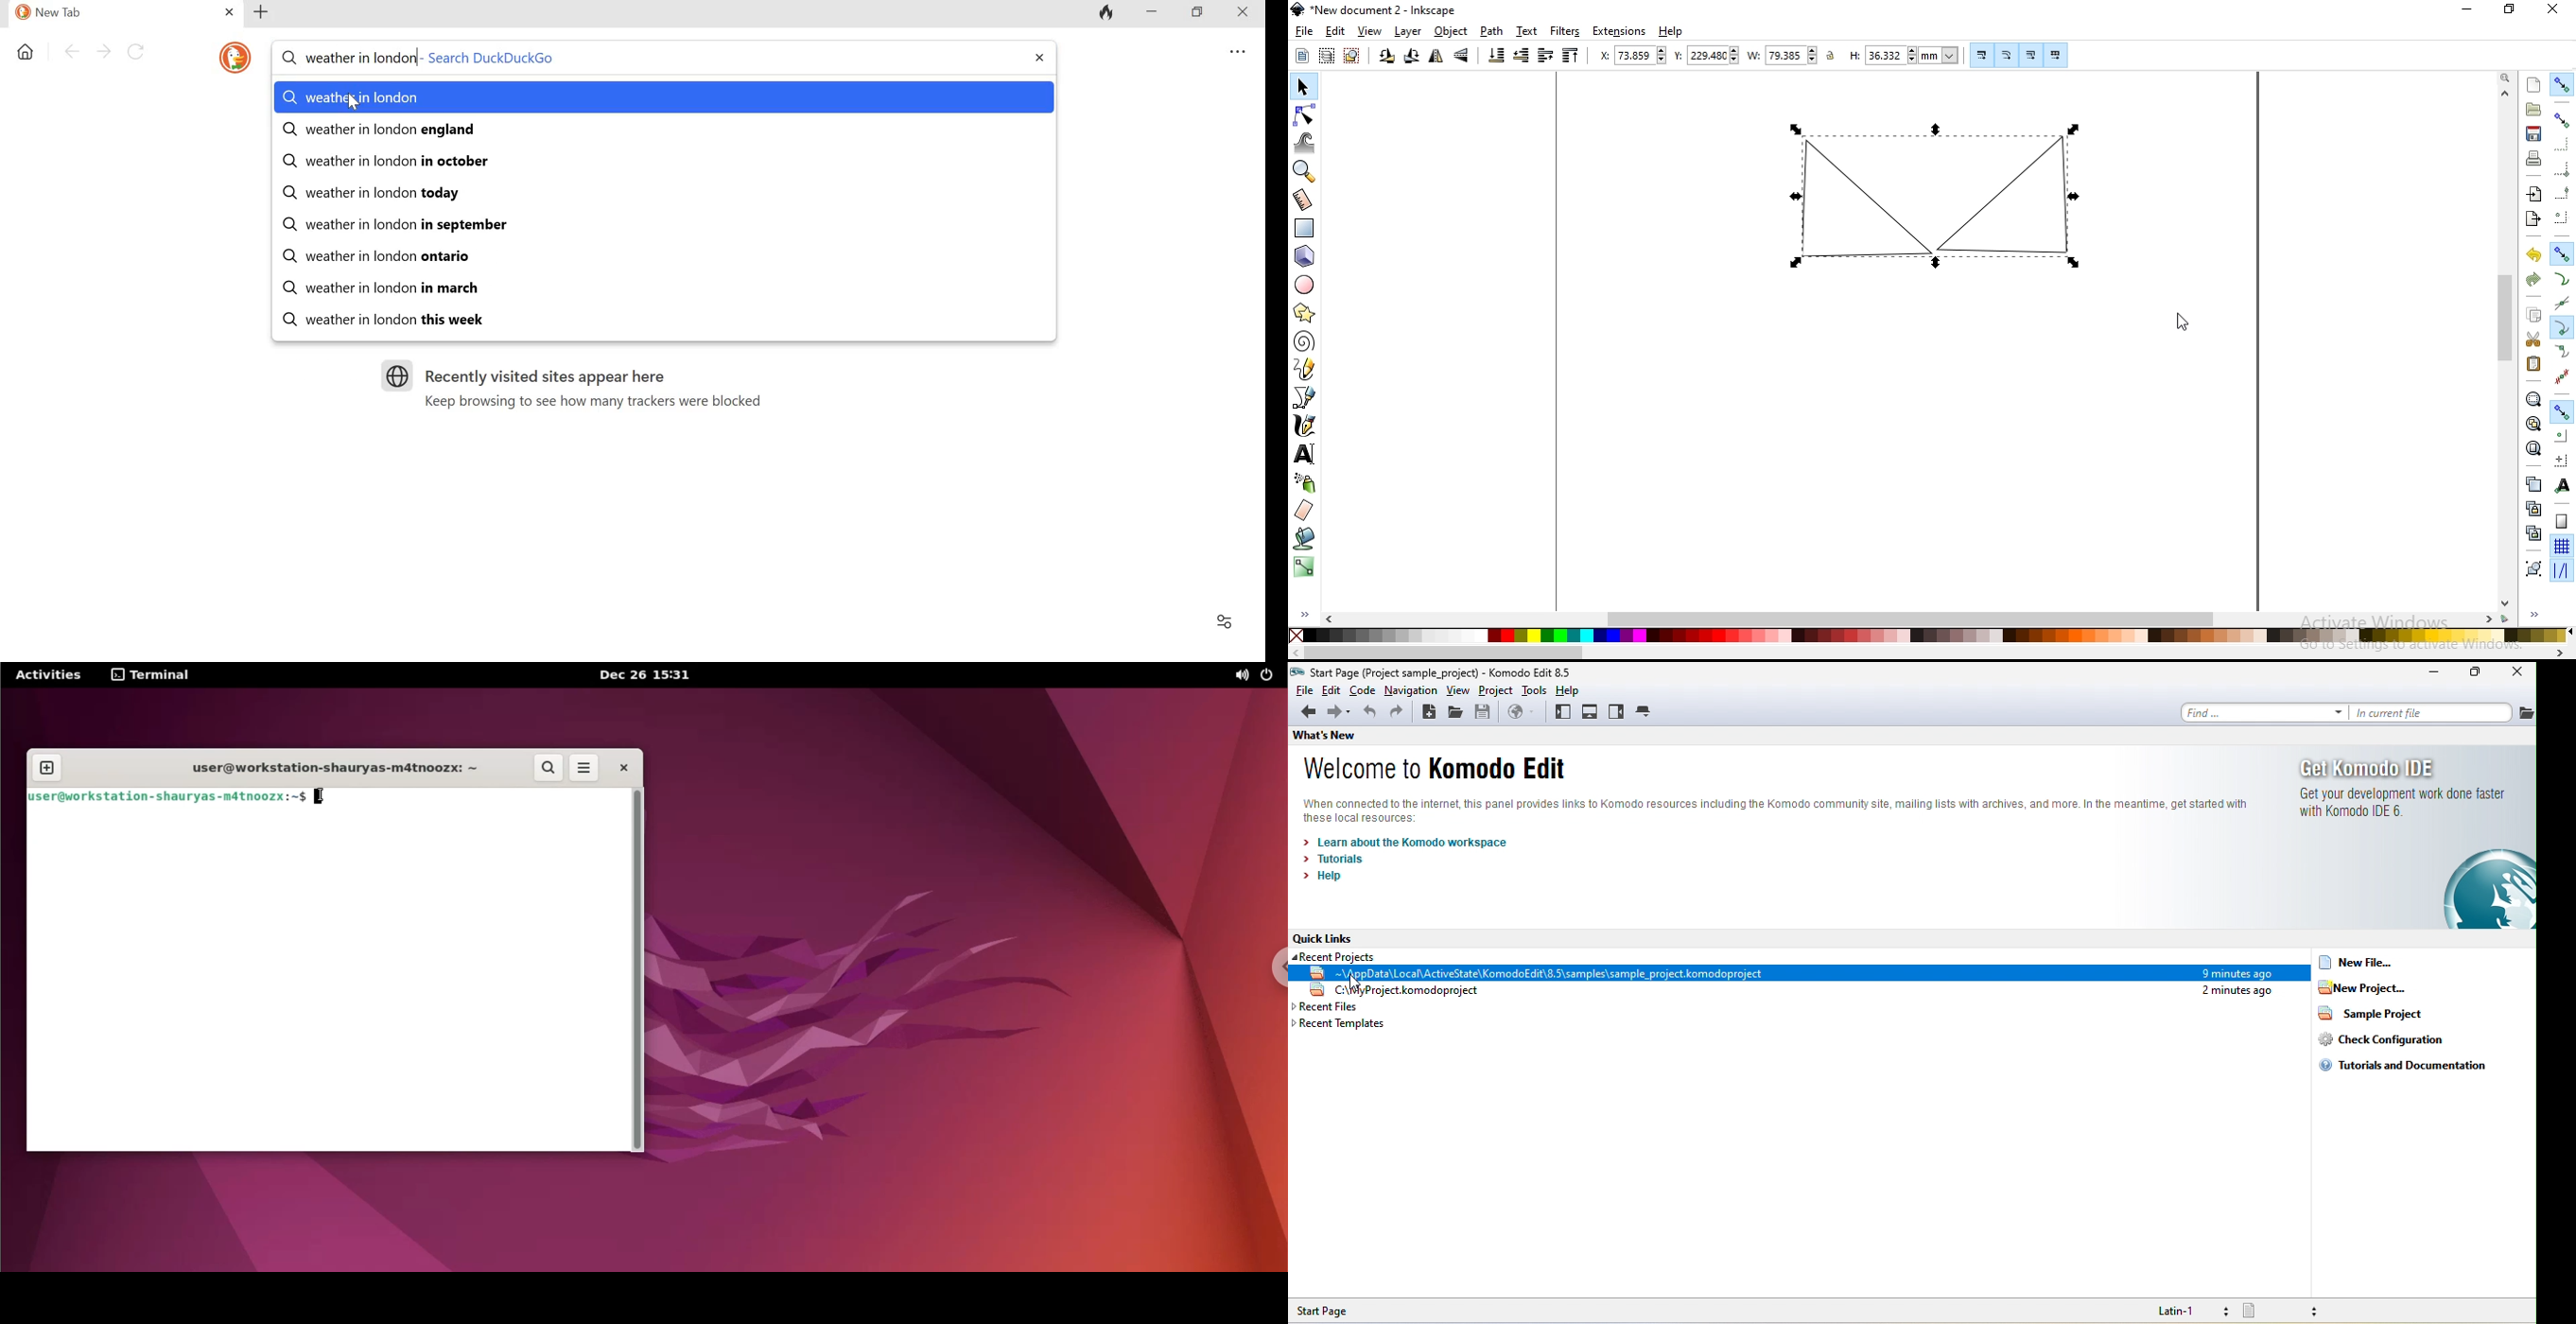 Image resolution: width=2576 pixels, height=1344 pixels. Describe the element at coordinates (323, 796) in the screenshot. I see `cursor` at that location.